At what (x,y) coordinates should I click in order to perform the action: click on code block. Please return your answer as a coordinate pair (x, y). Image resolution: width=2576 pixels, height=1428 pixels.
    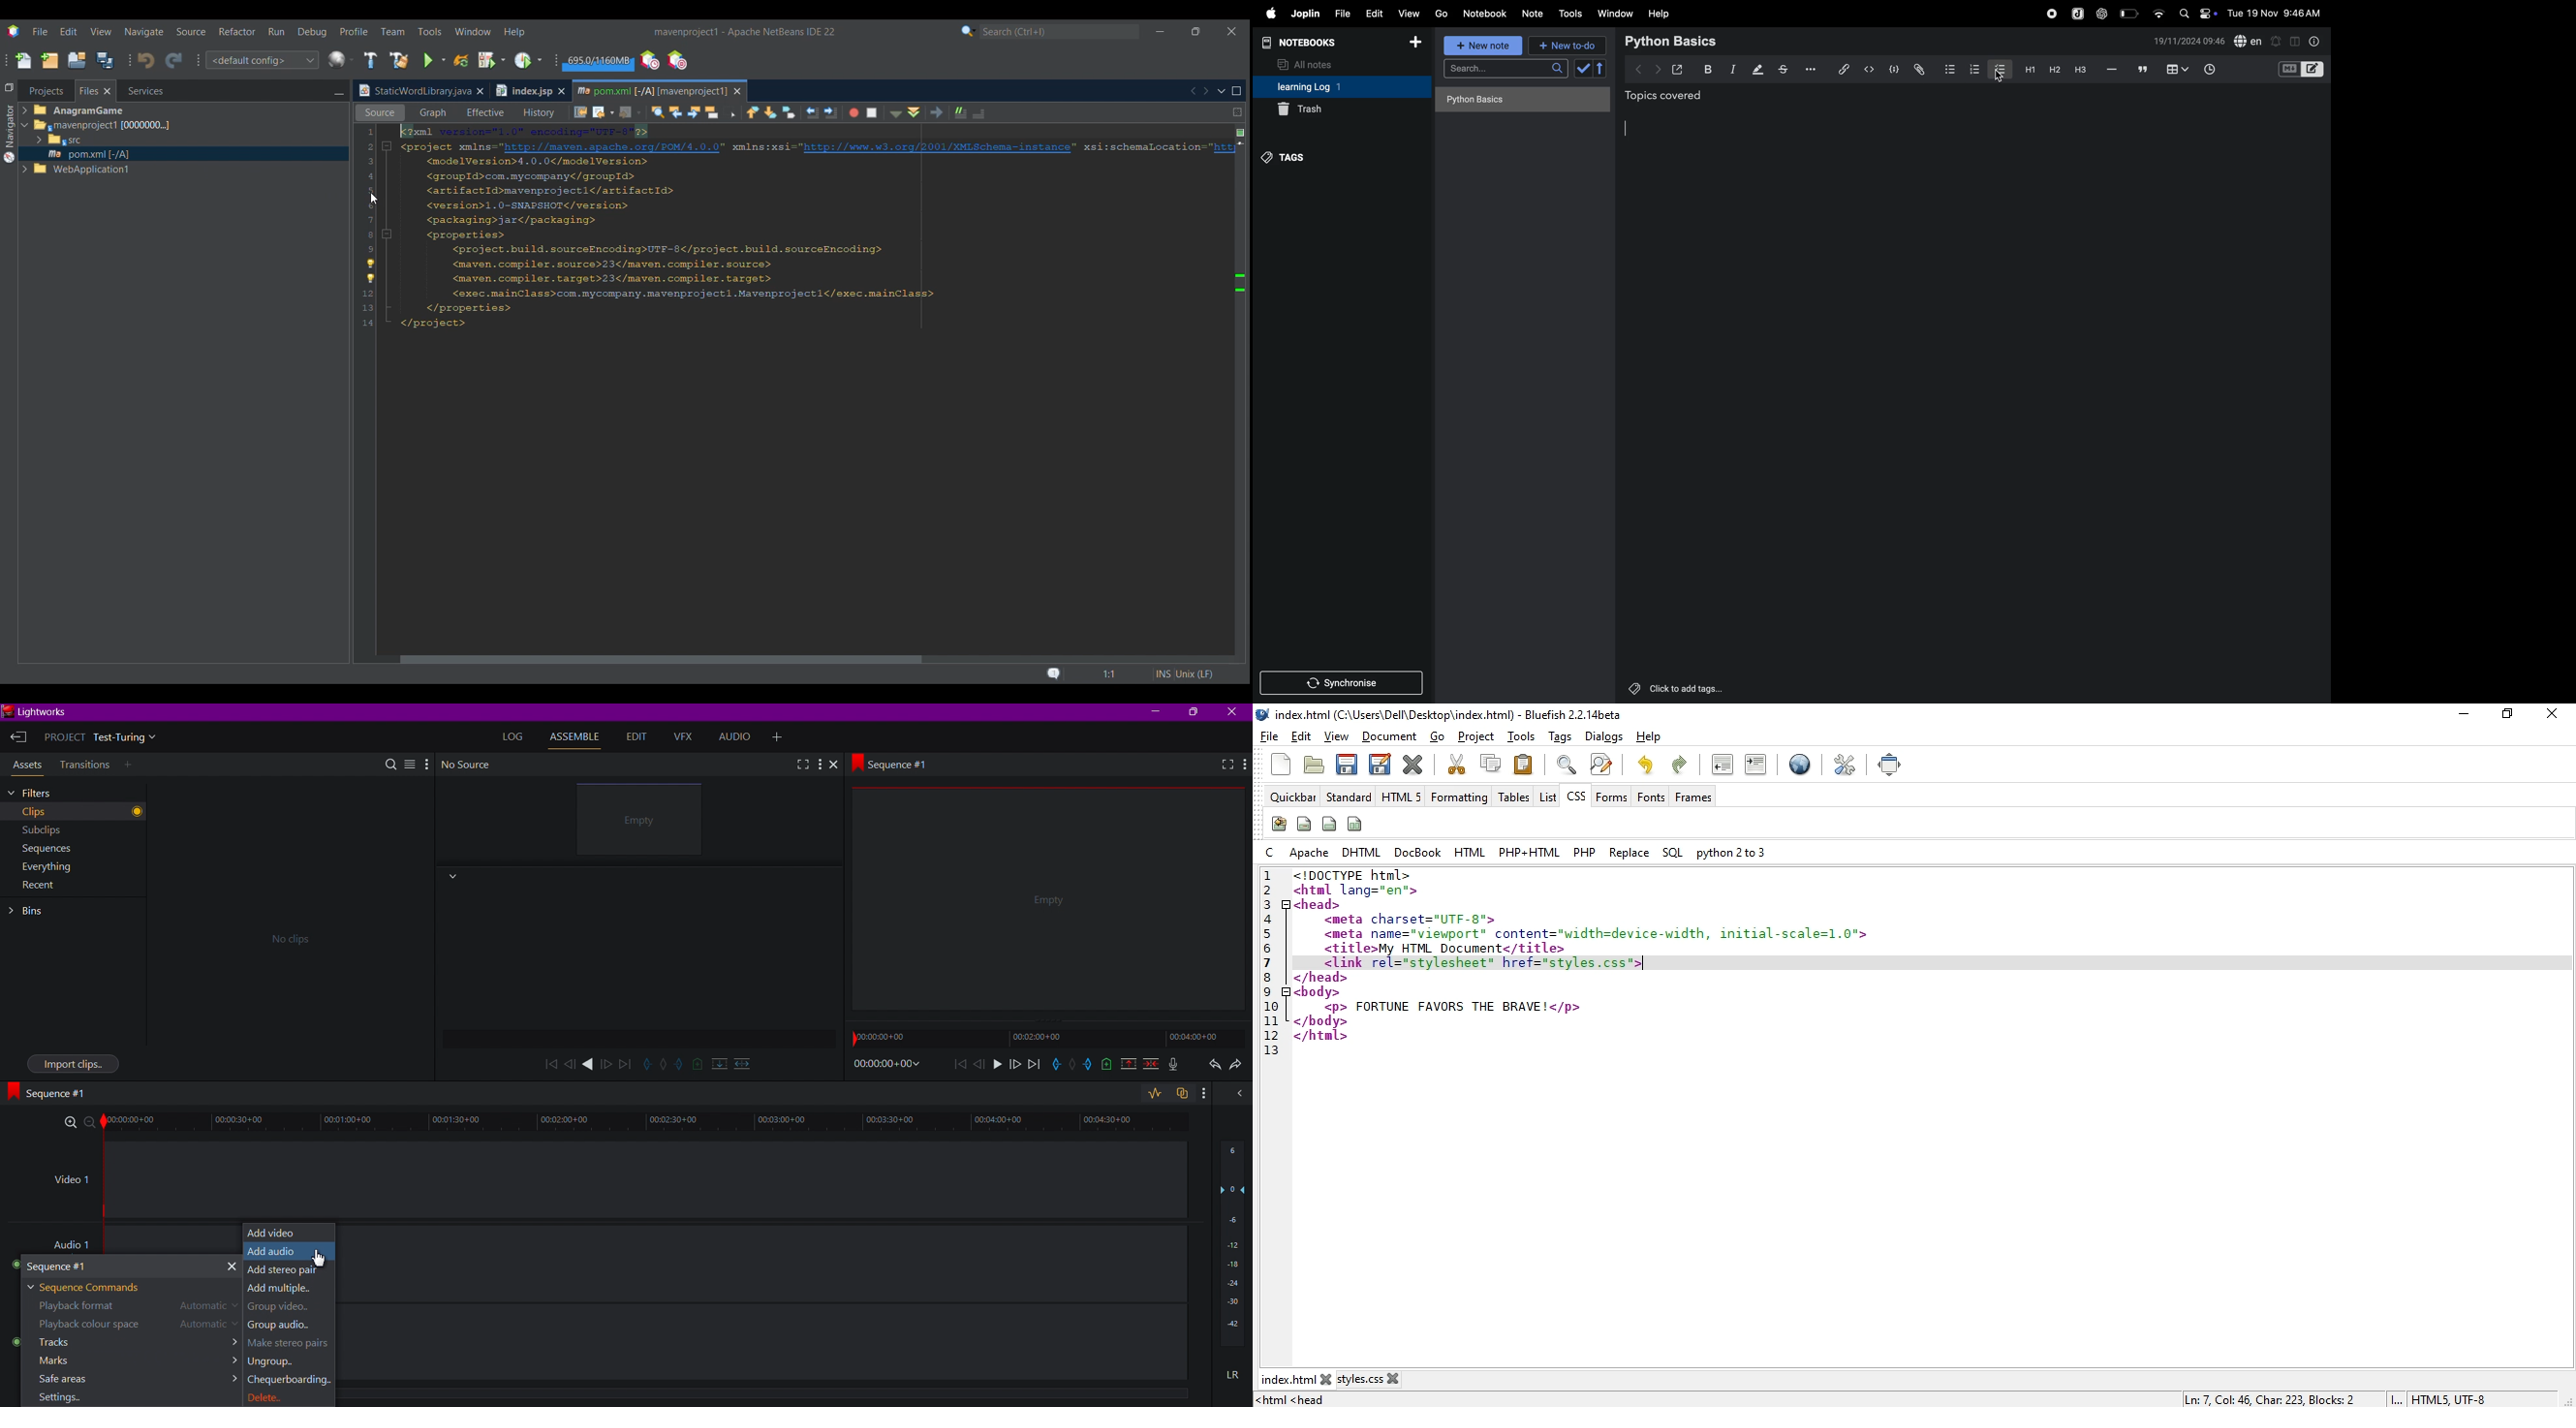
    Looking at the image, I should click on (2300, 70).